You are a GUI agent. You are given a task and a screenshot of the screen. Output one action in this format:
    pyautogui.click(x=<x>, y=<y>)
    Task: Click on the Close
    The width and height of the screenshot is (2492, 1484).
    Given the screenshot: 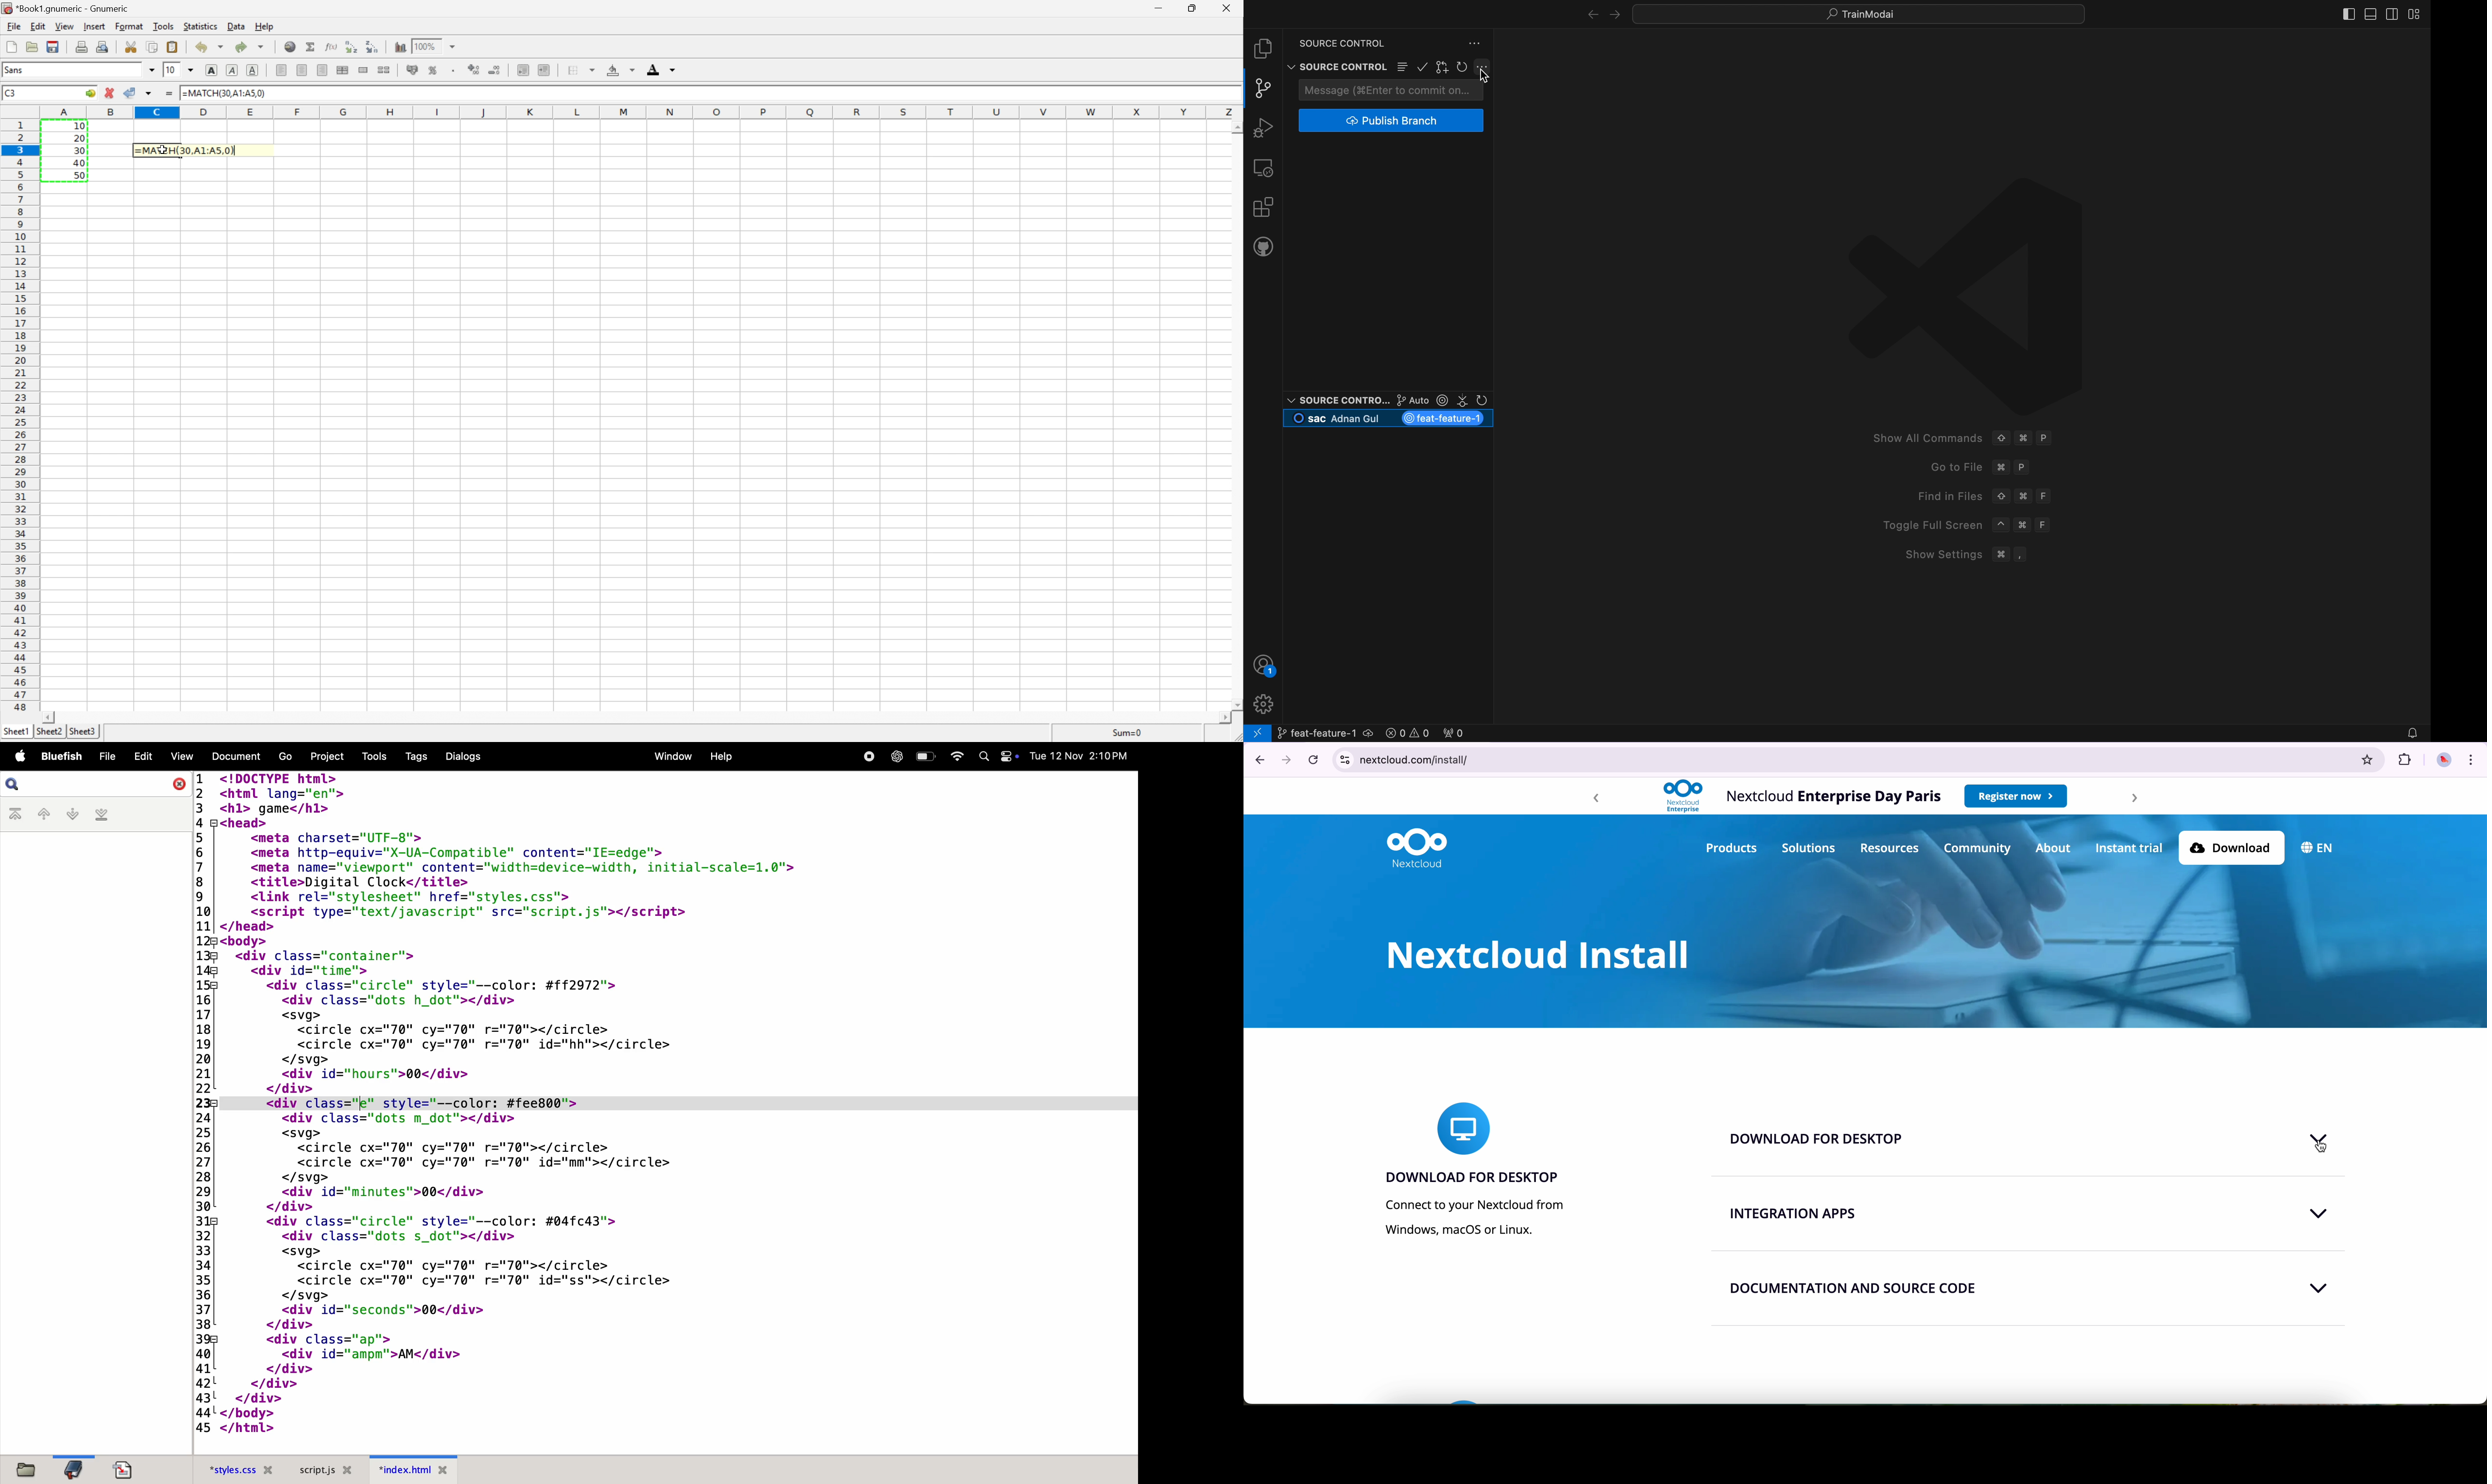 What is the action you would take?
    pyautogui.click(x=1226, y=7)
    